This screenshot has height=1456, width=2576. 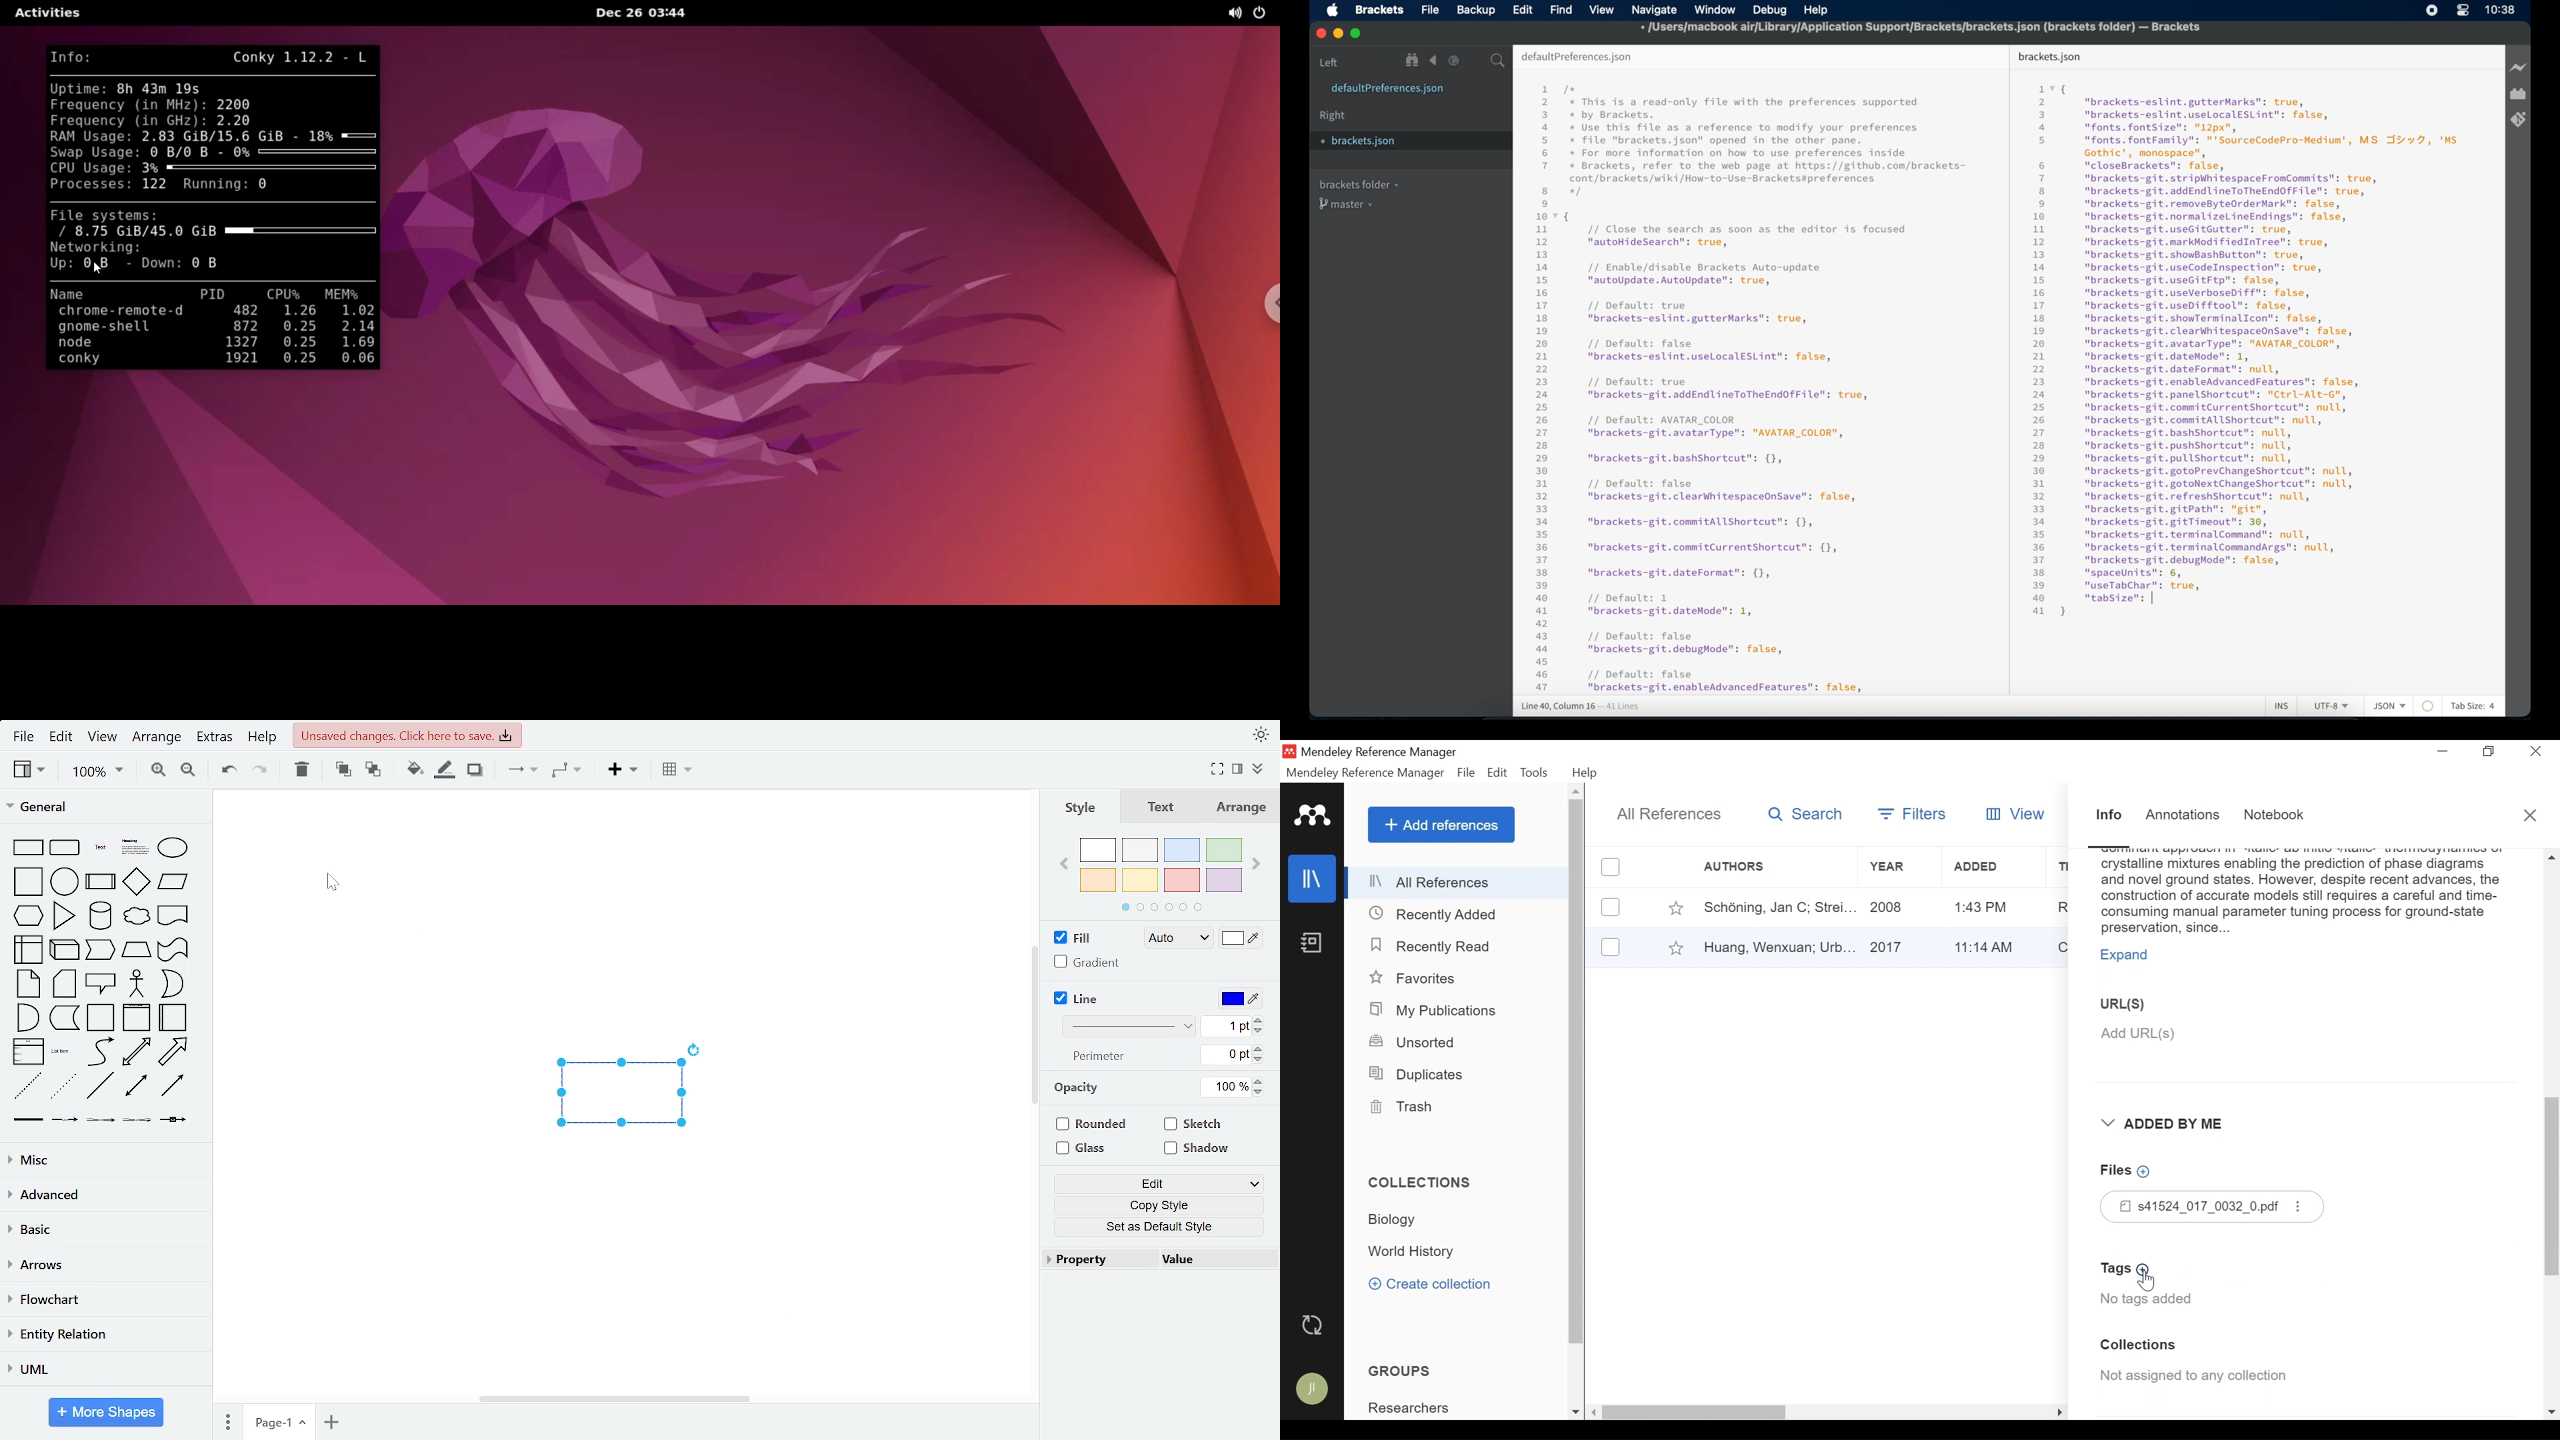 What do you see at coordinates (62, 737) in the screenshot?
I see `edit` at bounding box center [62, 737].